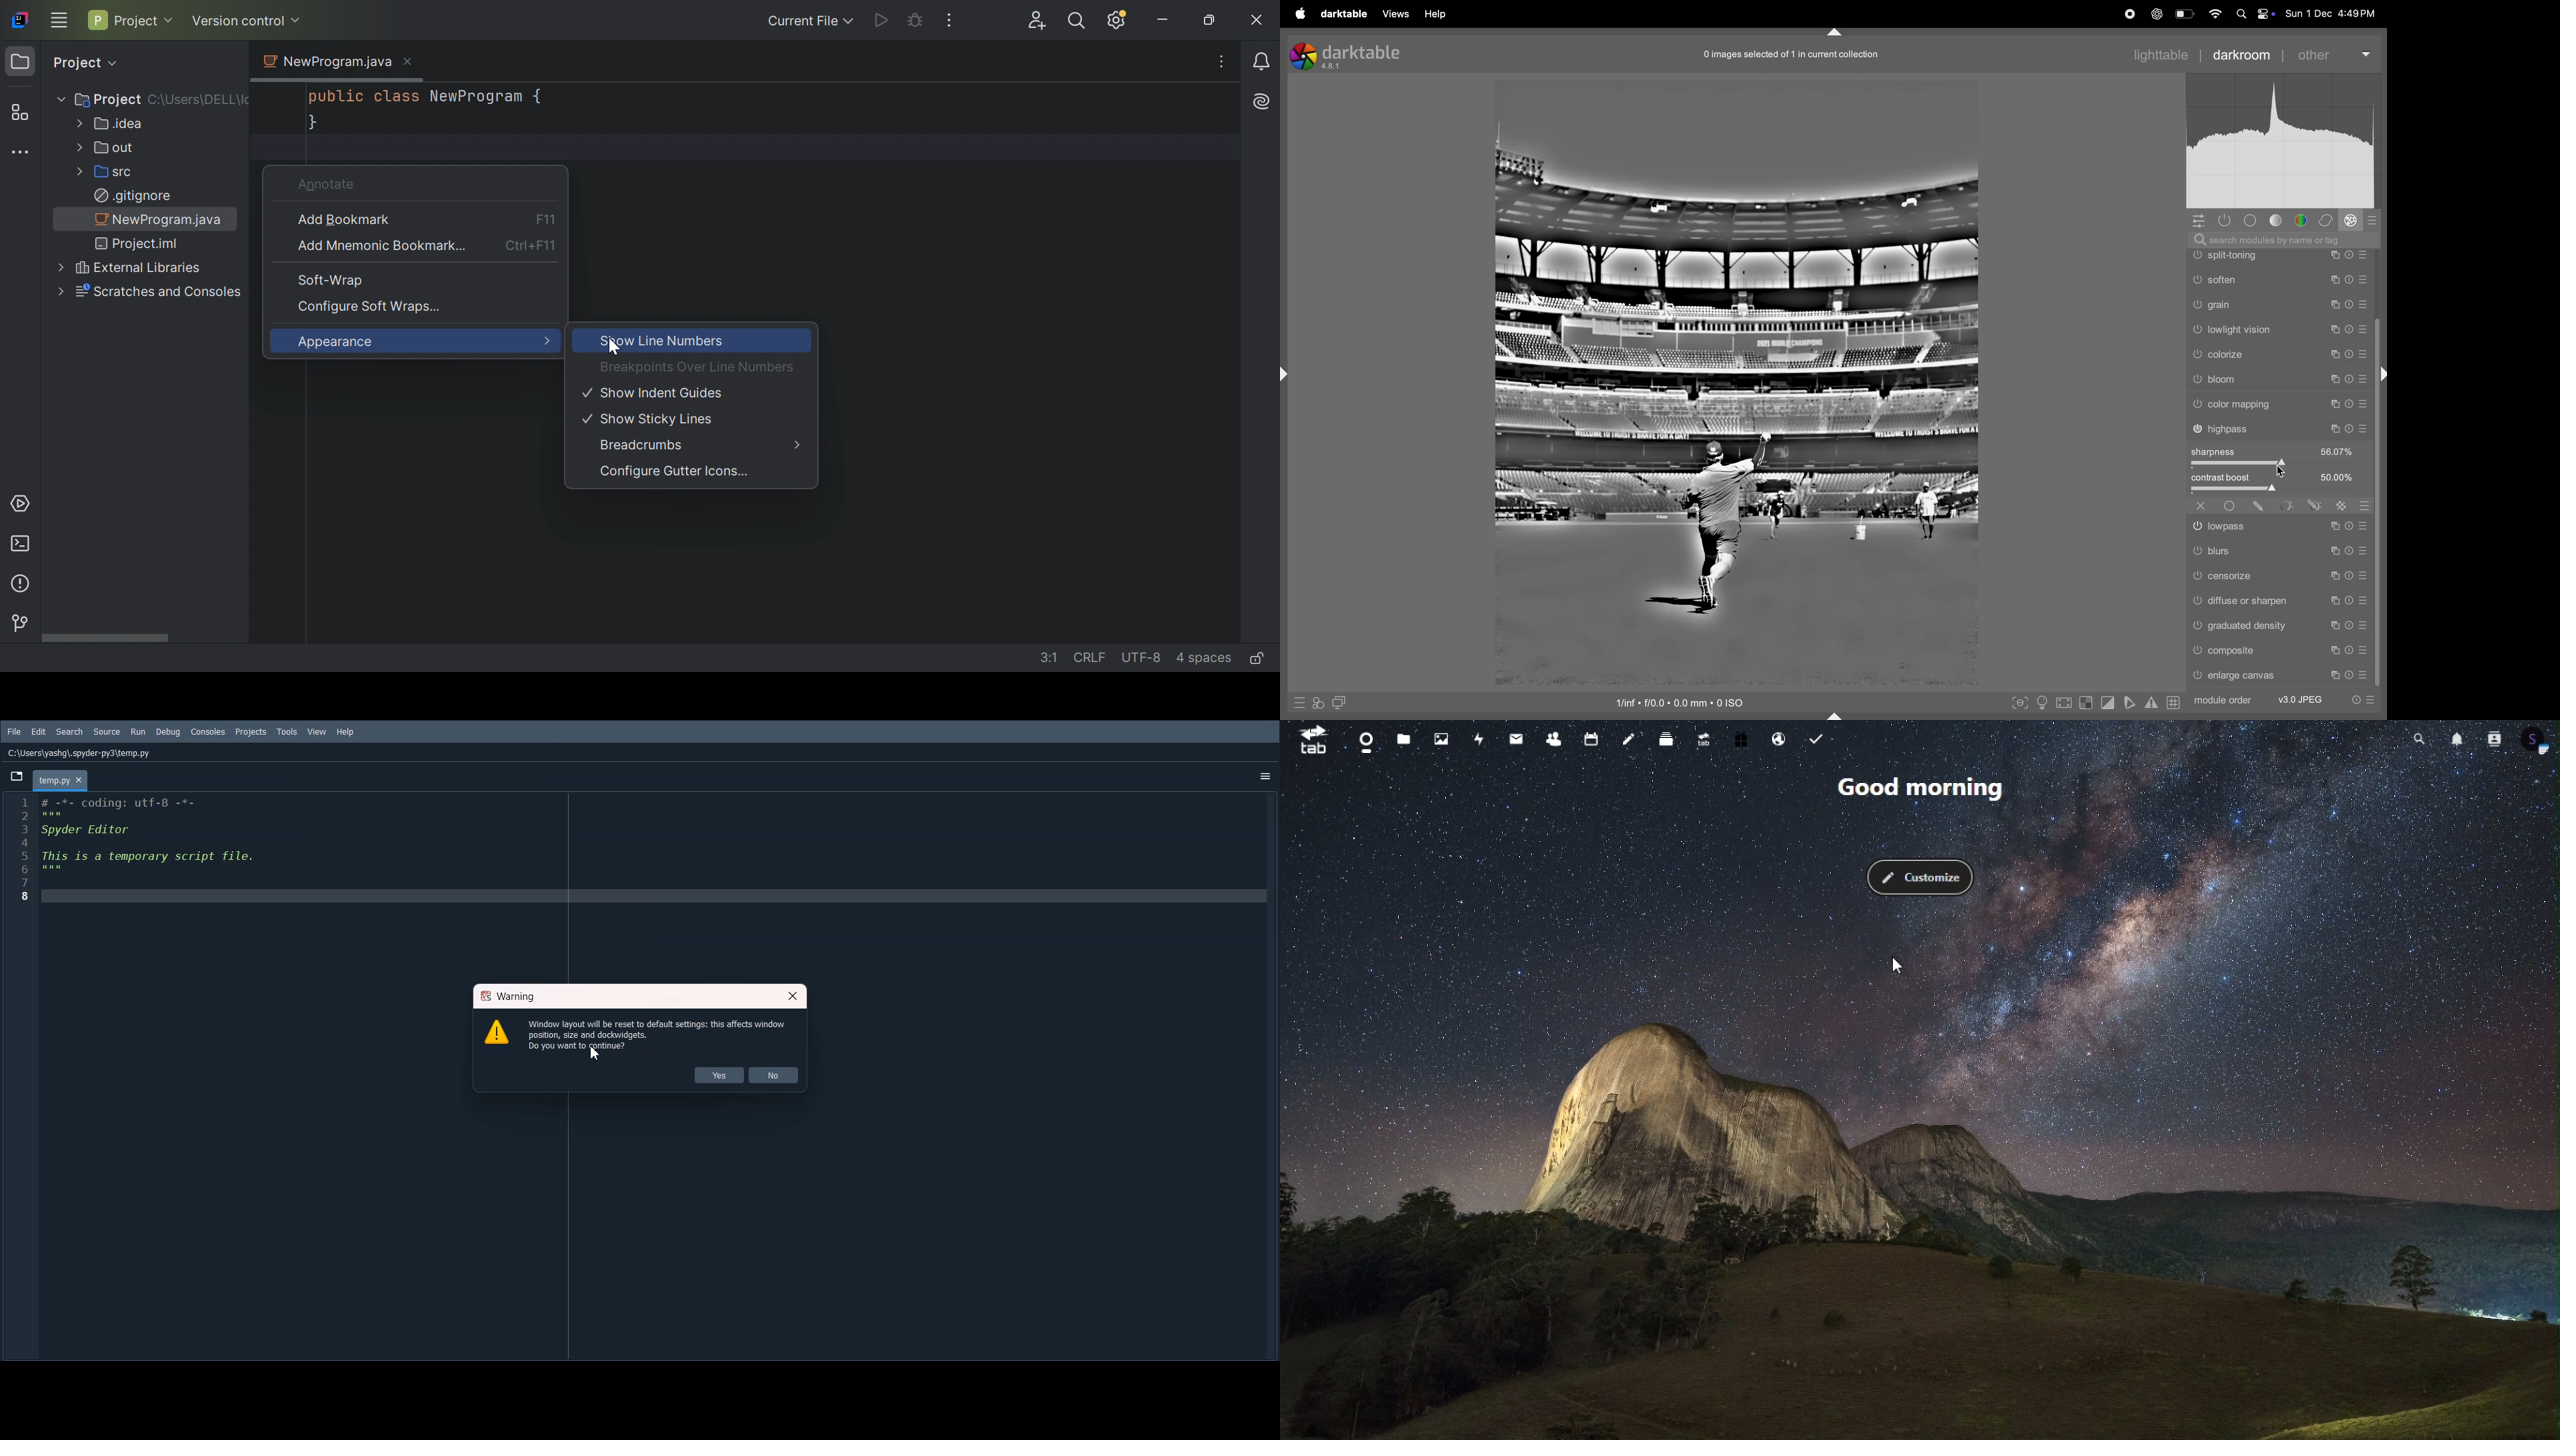  What do you see at coordinates (59, 781) in the screenshot?
I see `tab - temp.py` at bounding box center [59, 781].